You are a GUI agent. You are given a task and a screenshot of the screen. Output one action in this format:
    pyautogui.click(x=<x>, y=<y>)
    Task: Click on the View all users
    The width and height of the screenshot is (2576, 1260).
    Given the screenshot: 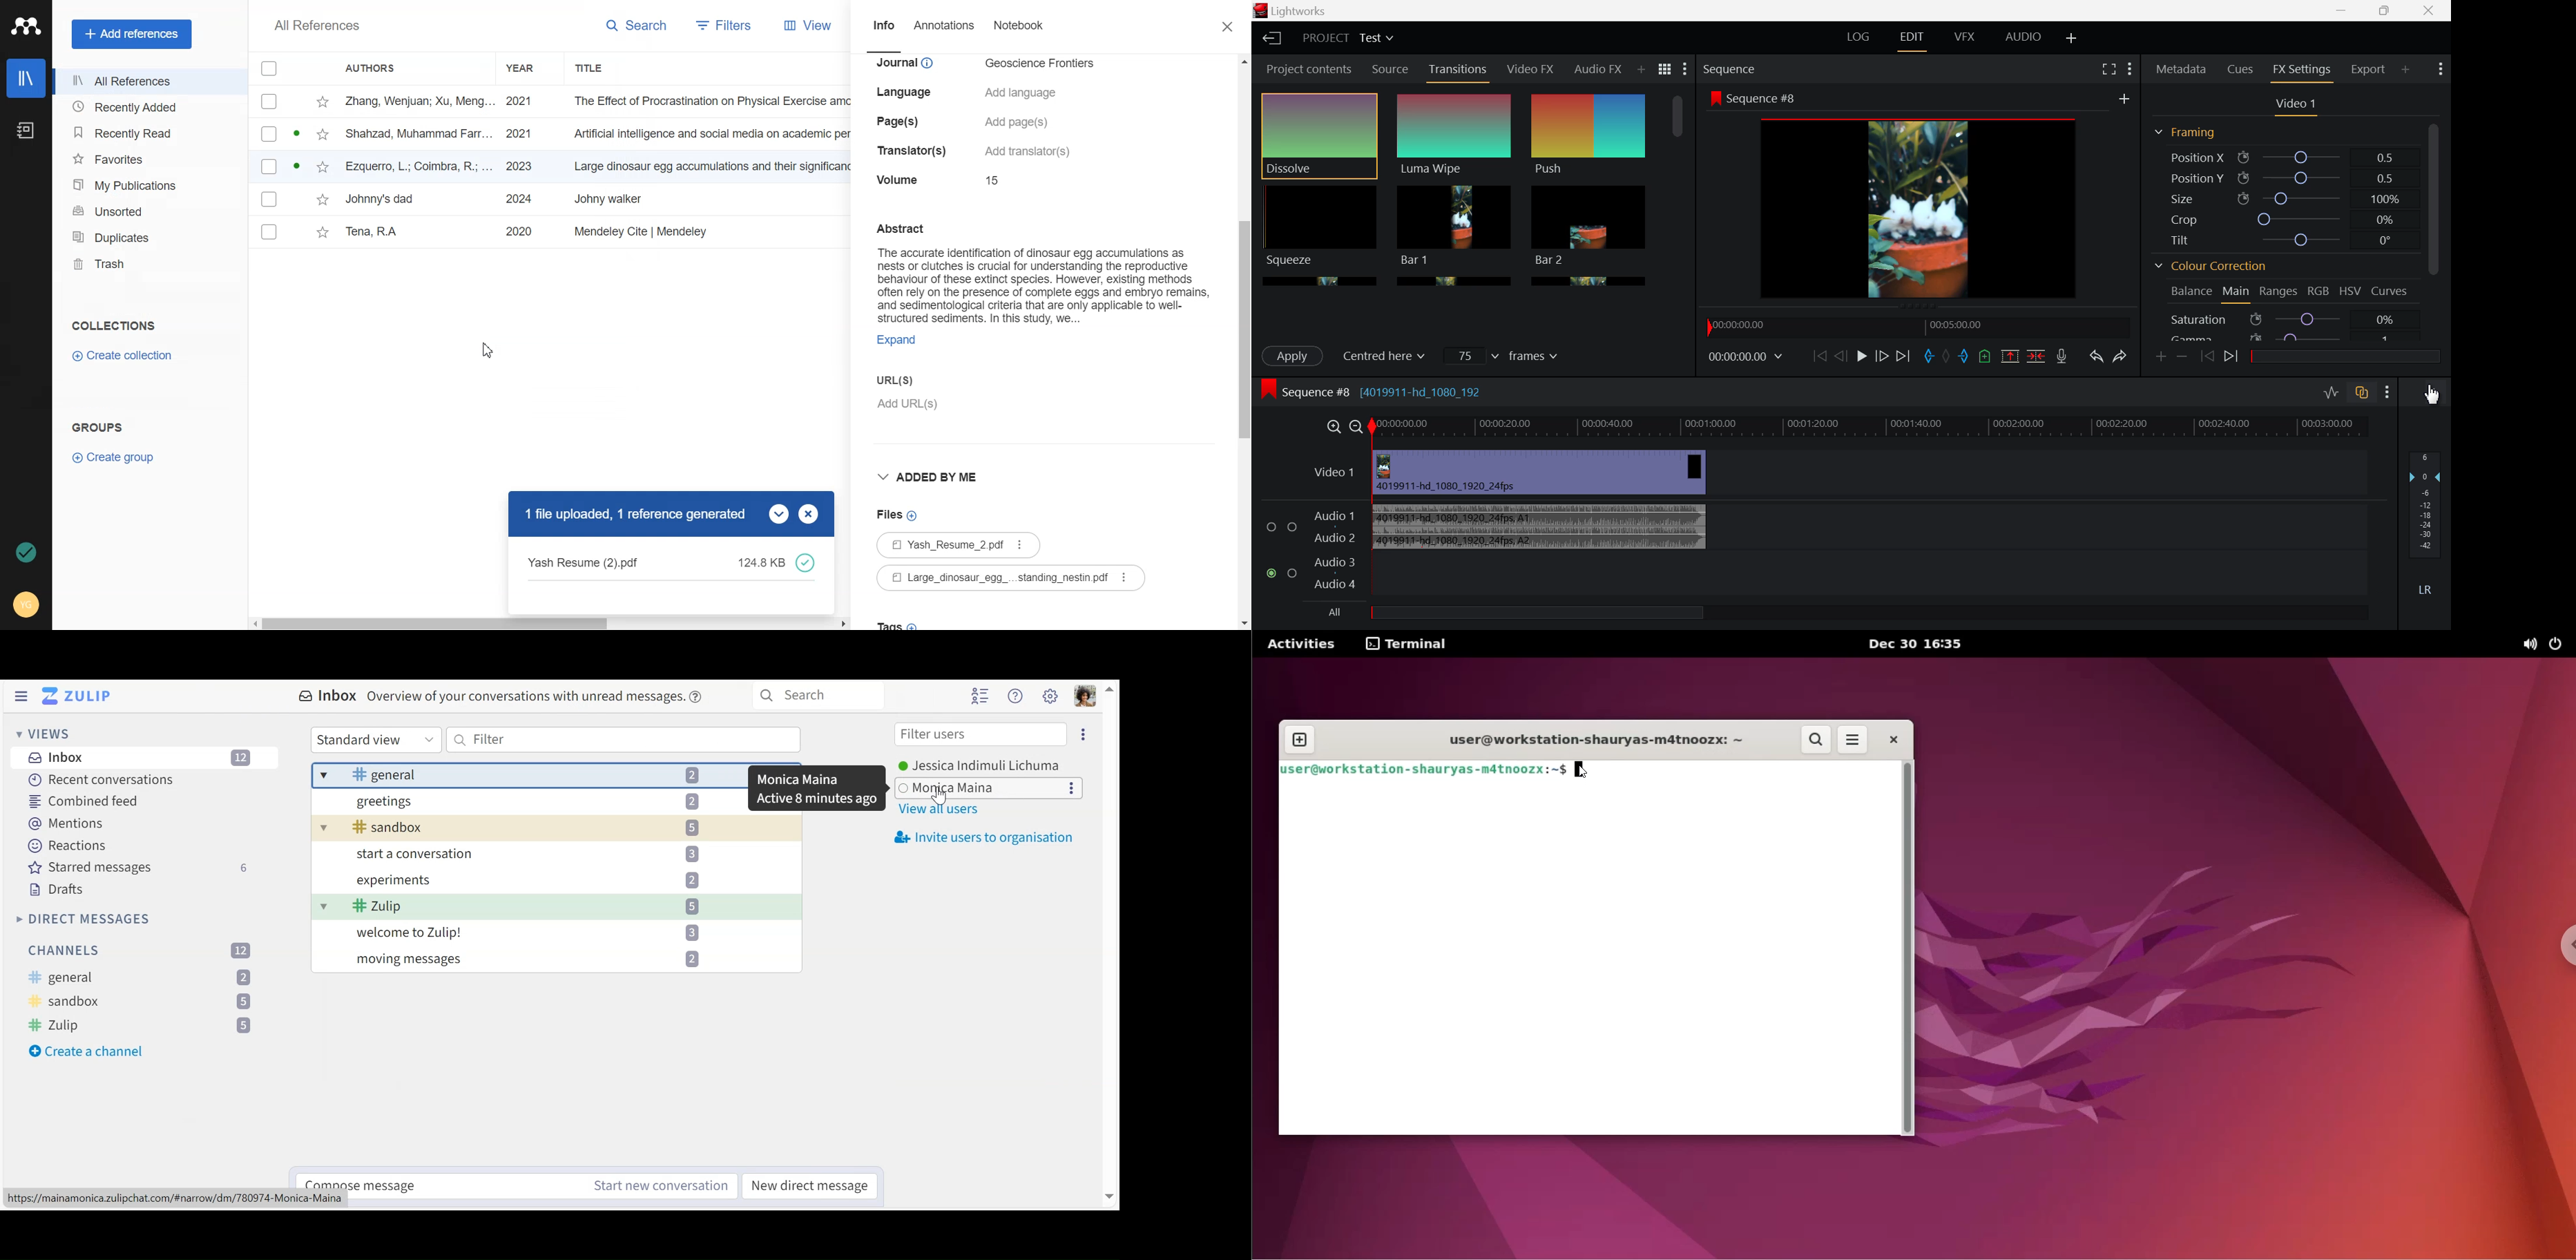 What is the action you would take?
    pyautogui.click(x=948, y=808)
    